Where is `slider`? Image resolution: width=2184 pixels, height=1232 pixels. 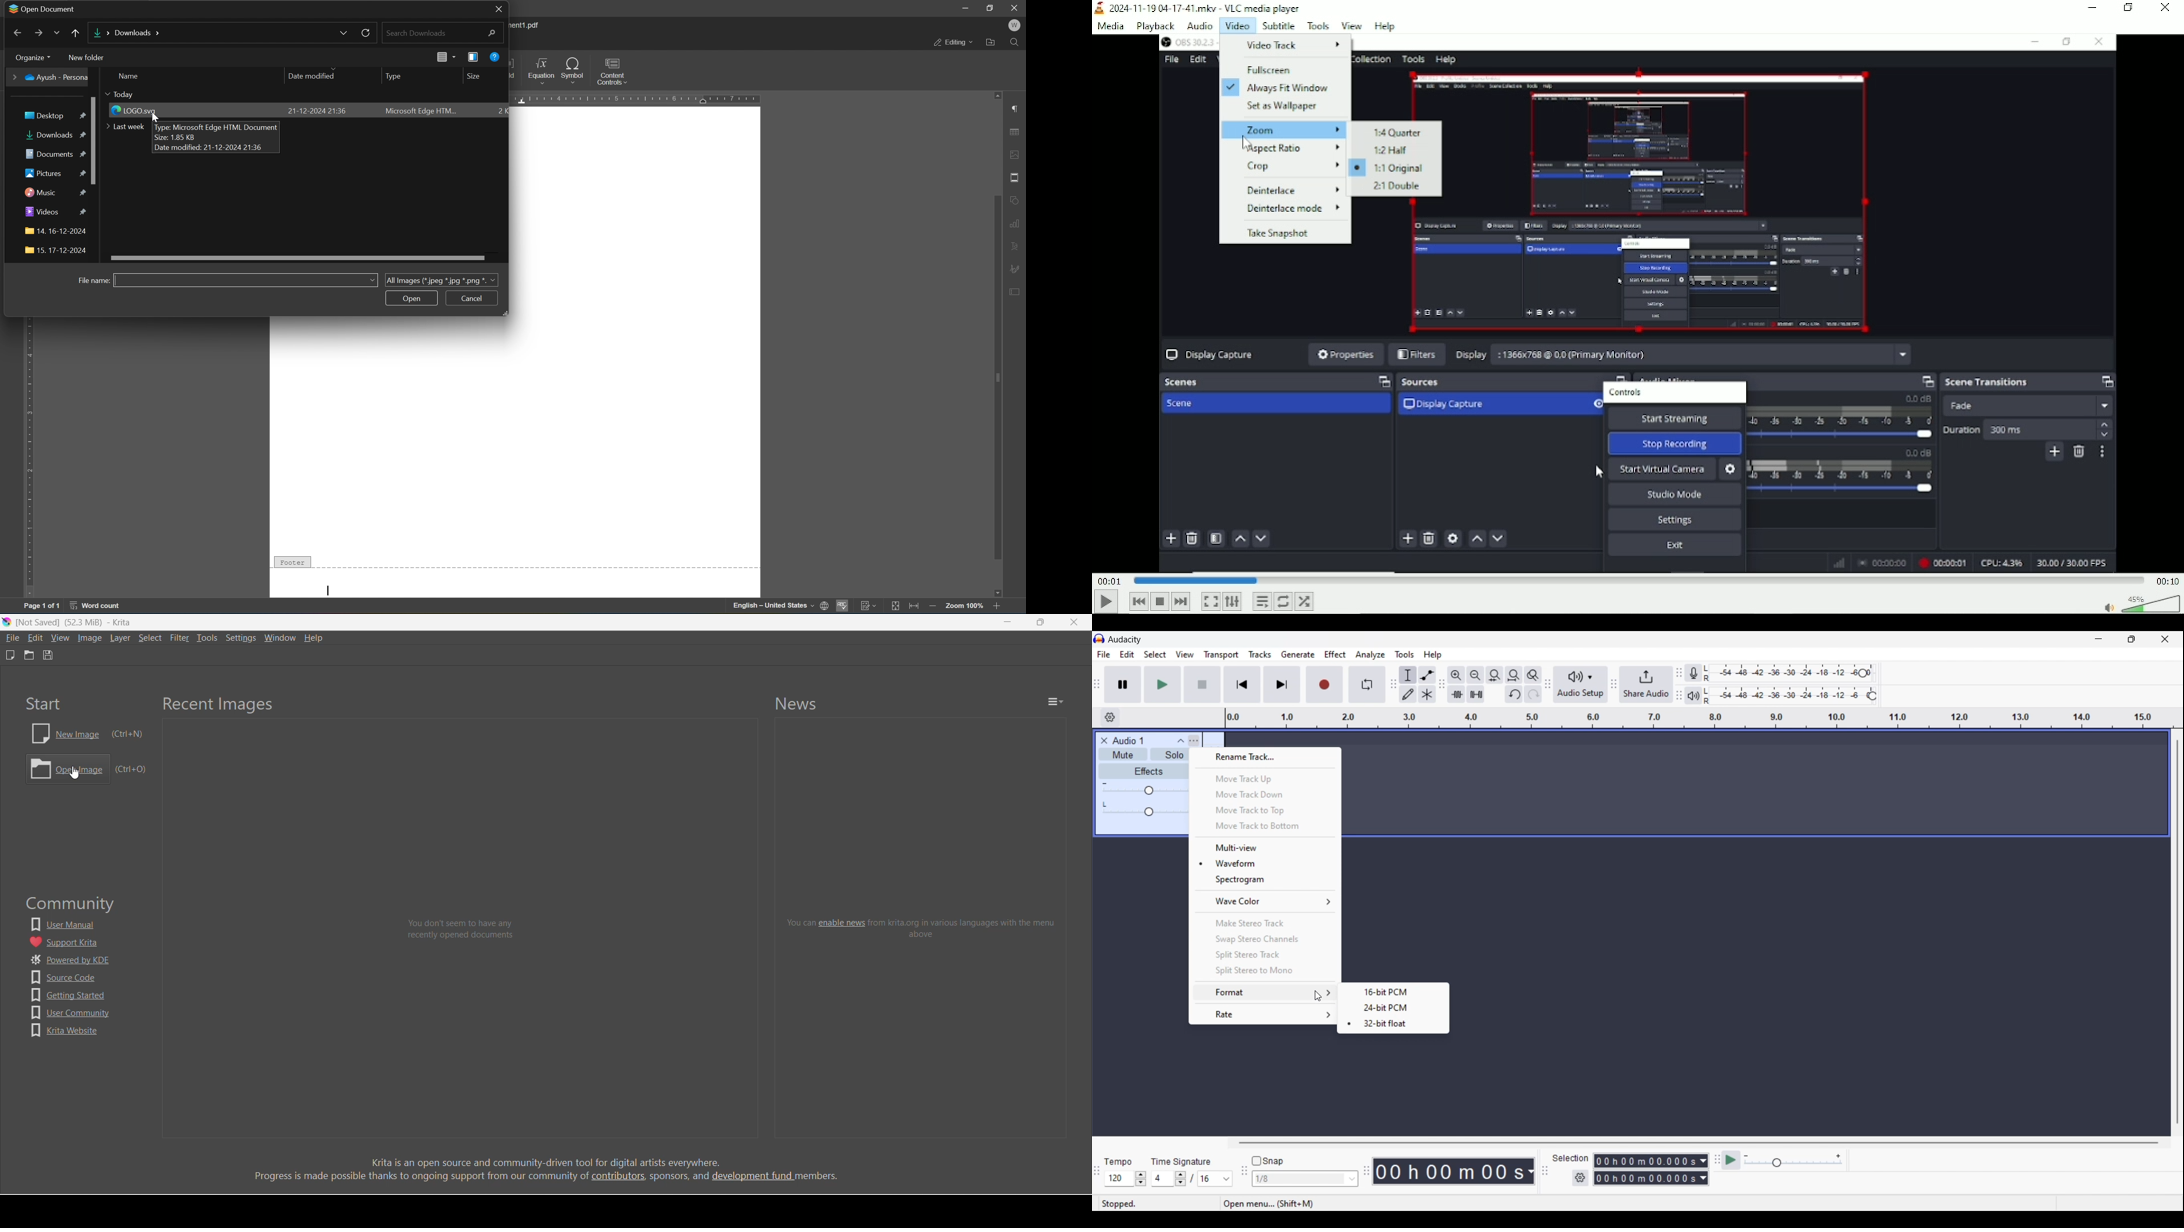
slider is located at coordinates (1148, 813).